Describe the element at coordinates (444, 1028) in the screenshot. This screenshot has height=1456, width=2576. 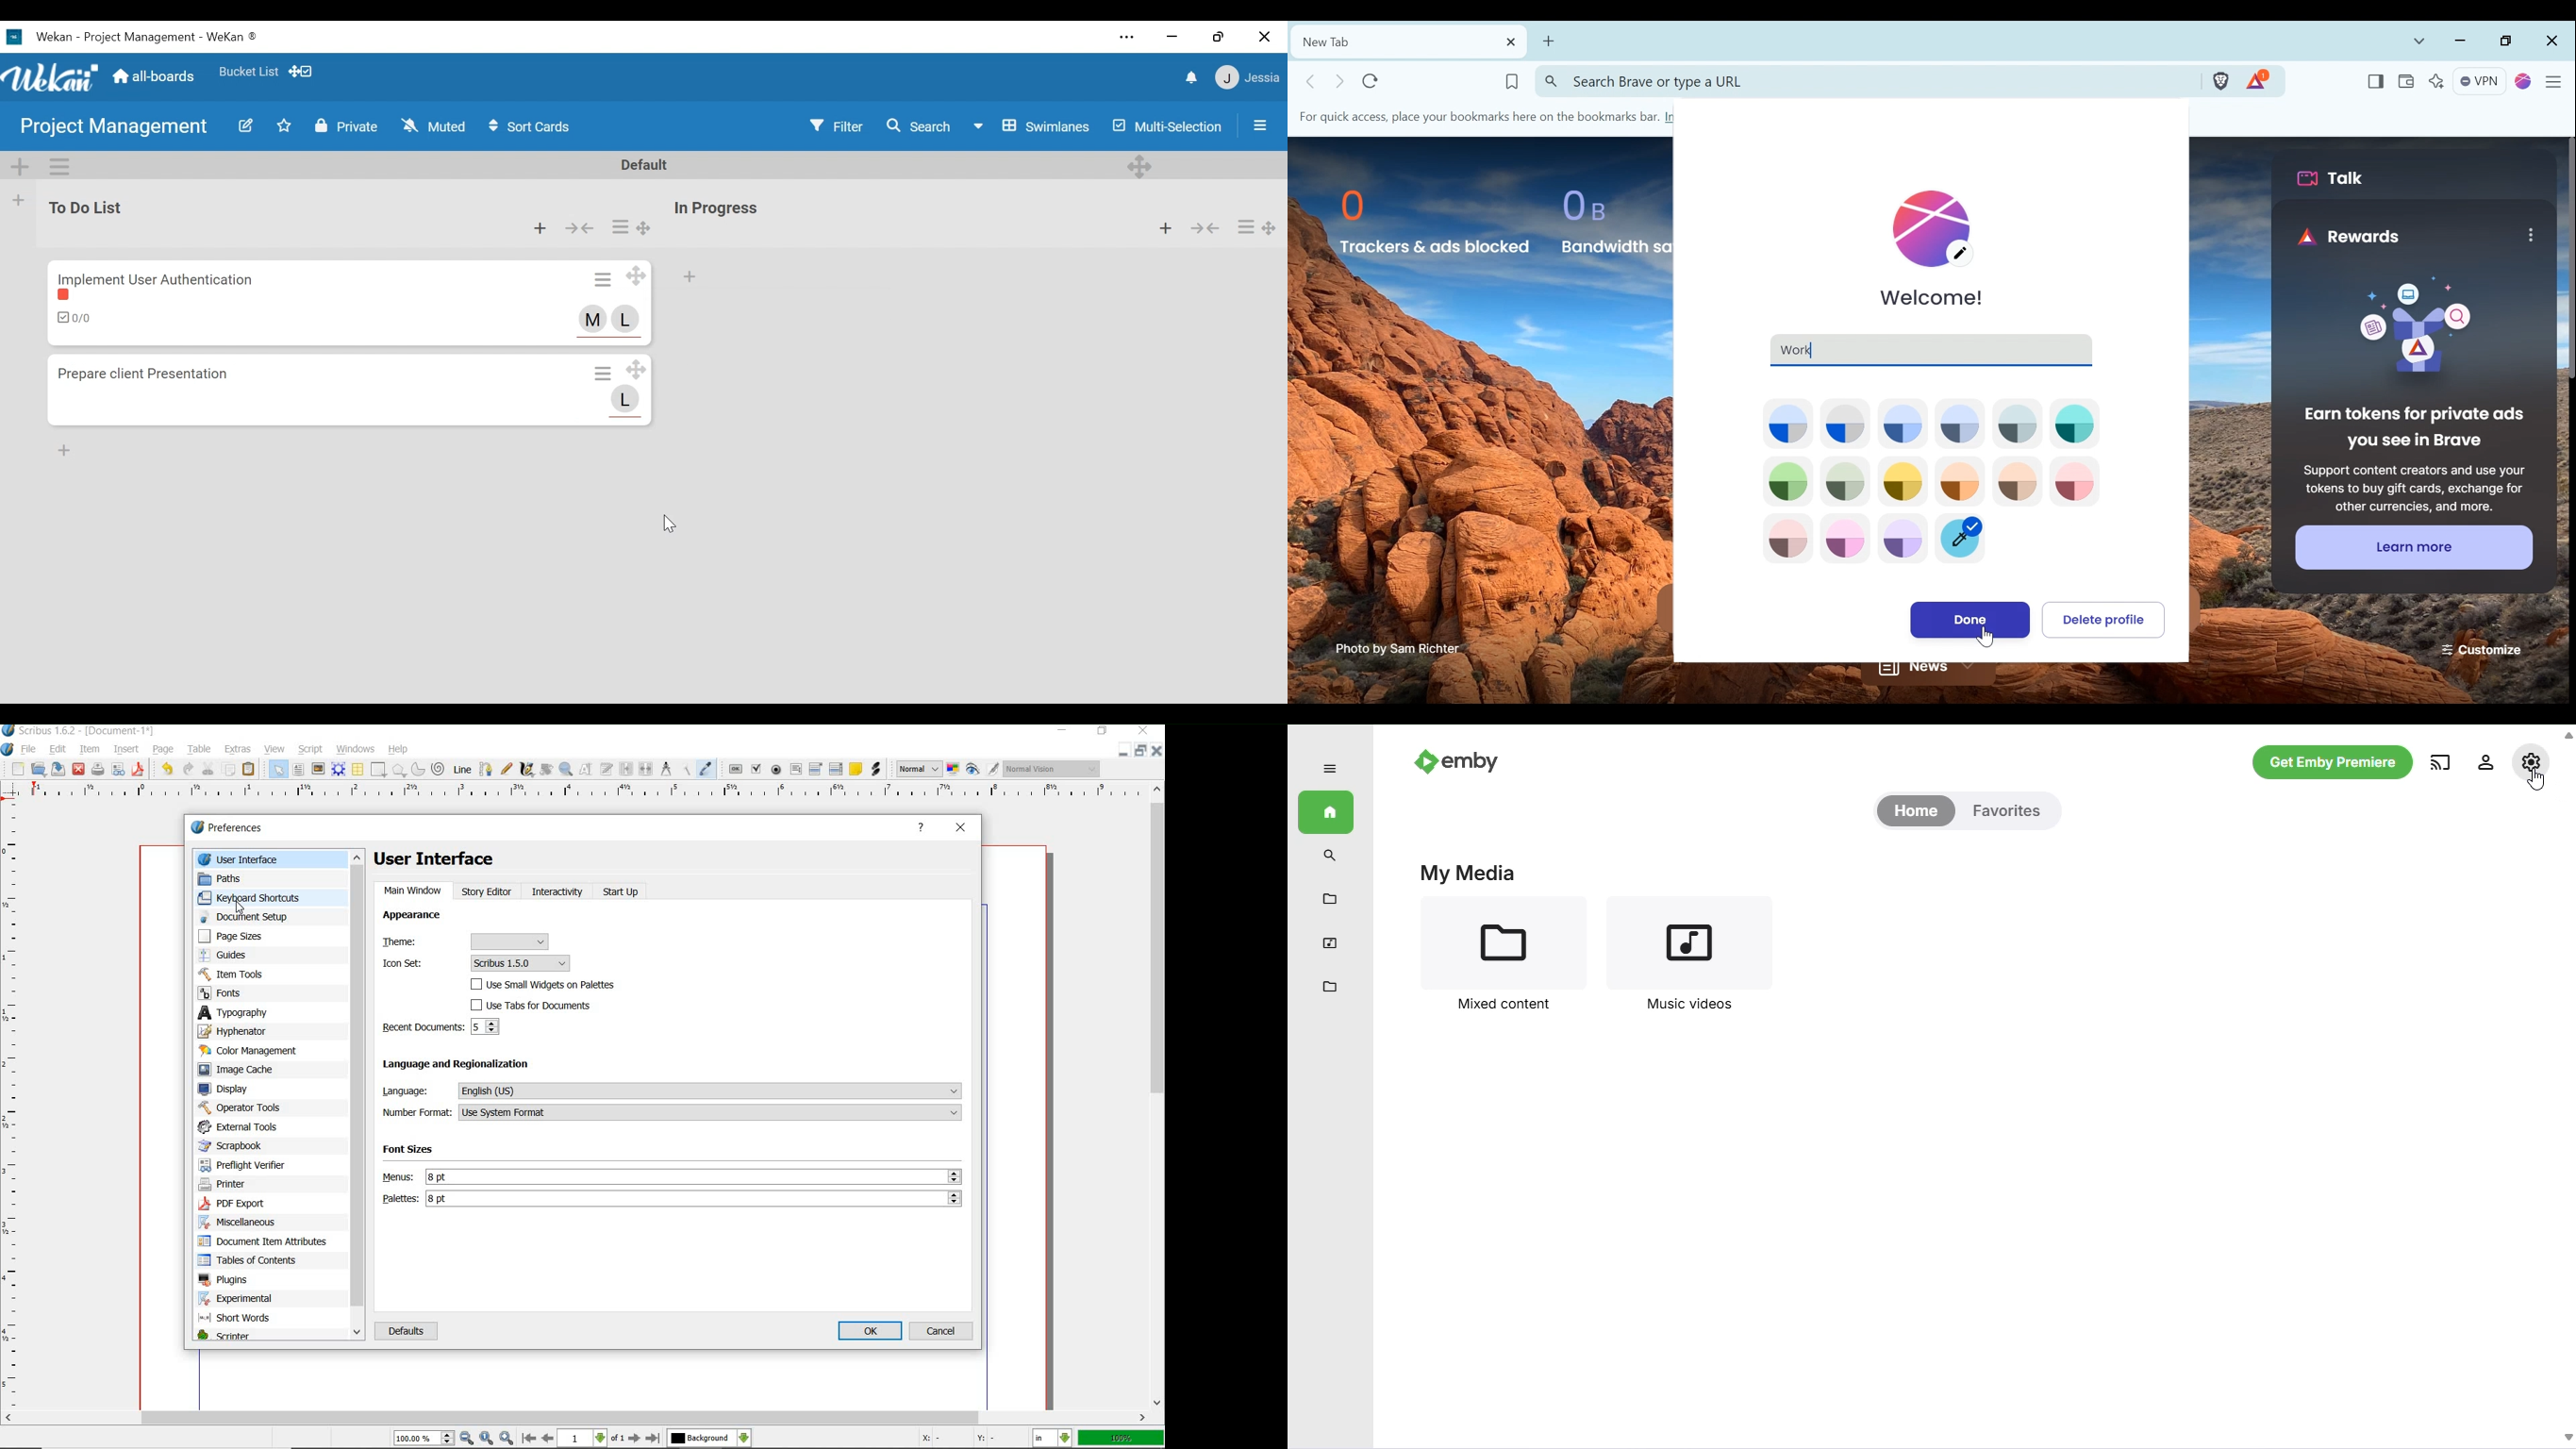
I see `recent documents` at that location.